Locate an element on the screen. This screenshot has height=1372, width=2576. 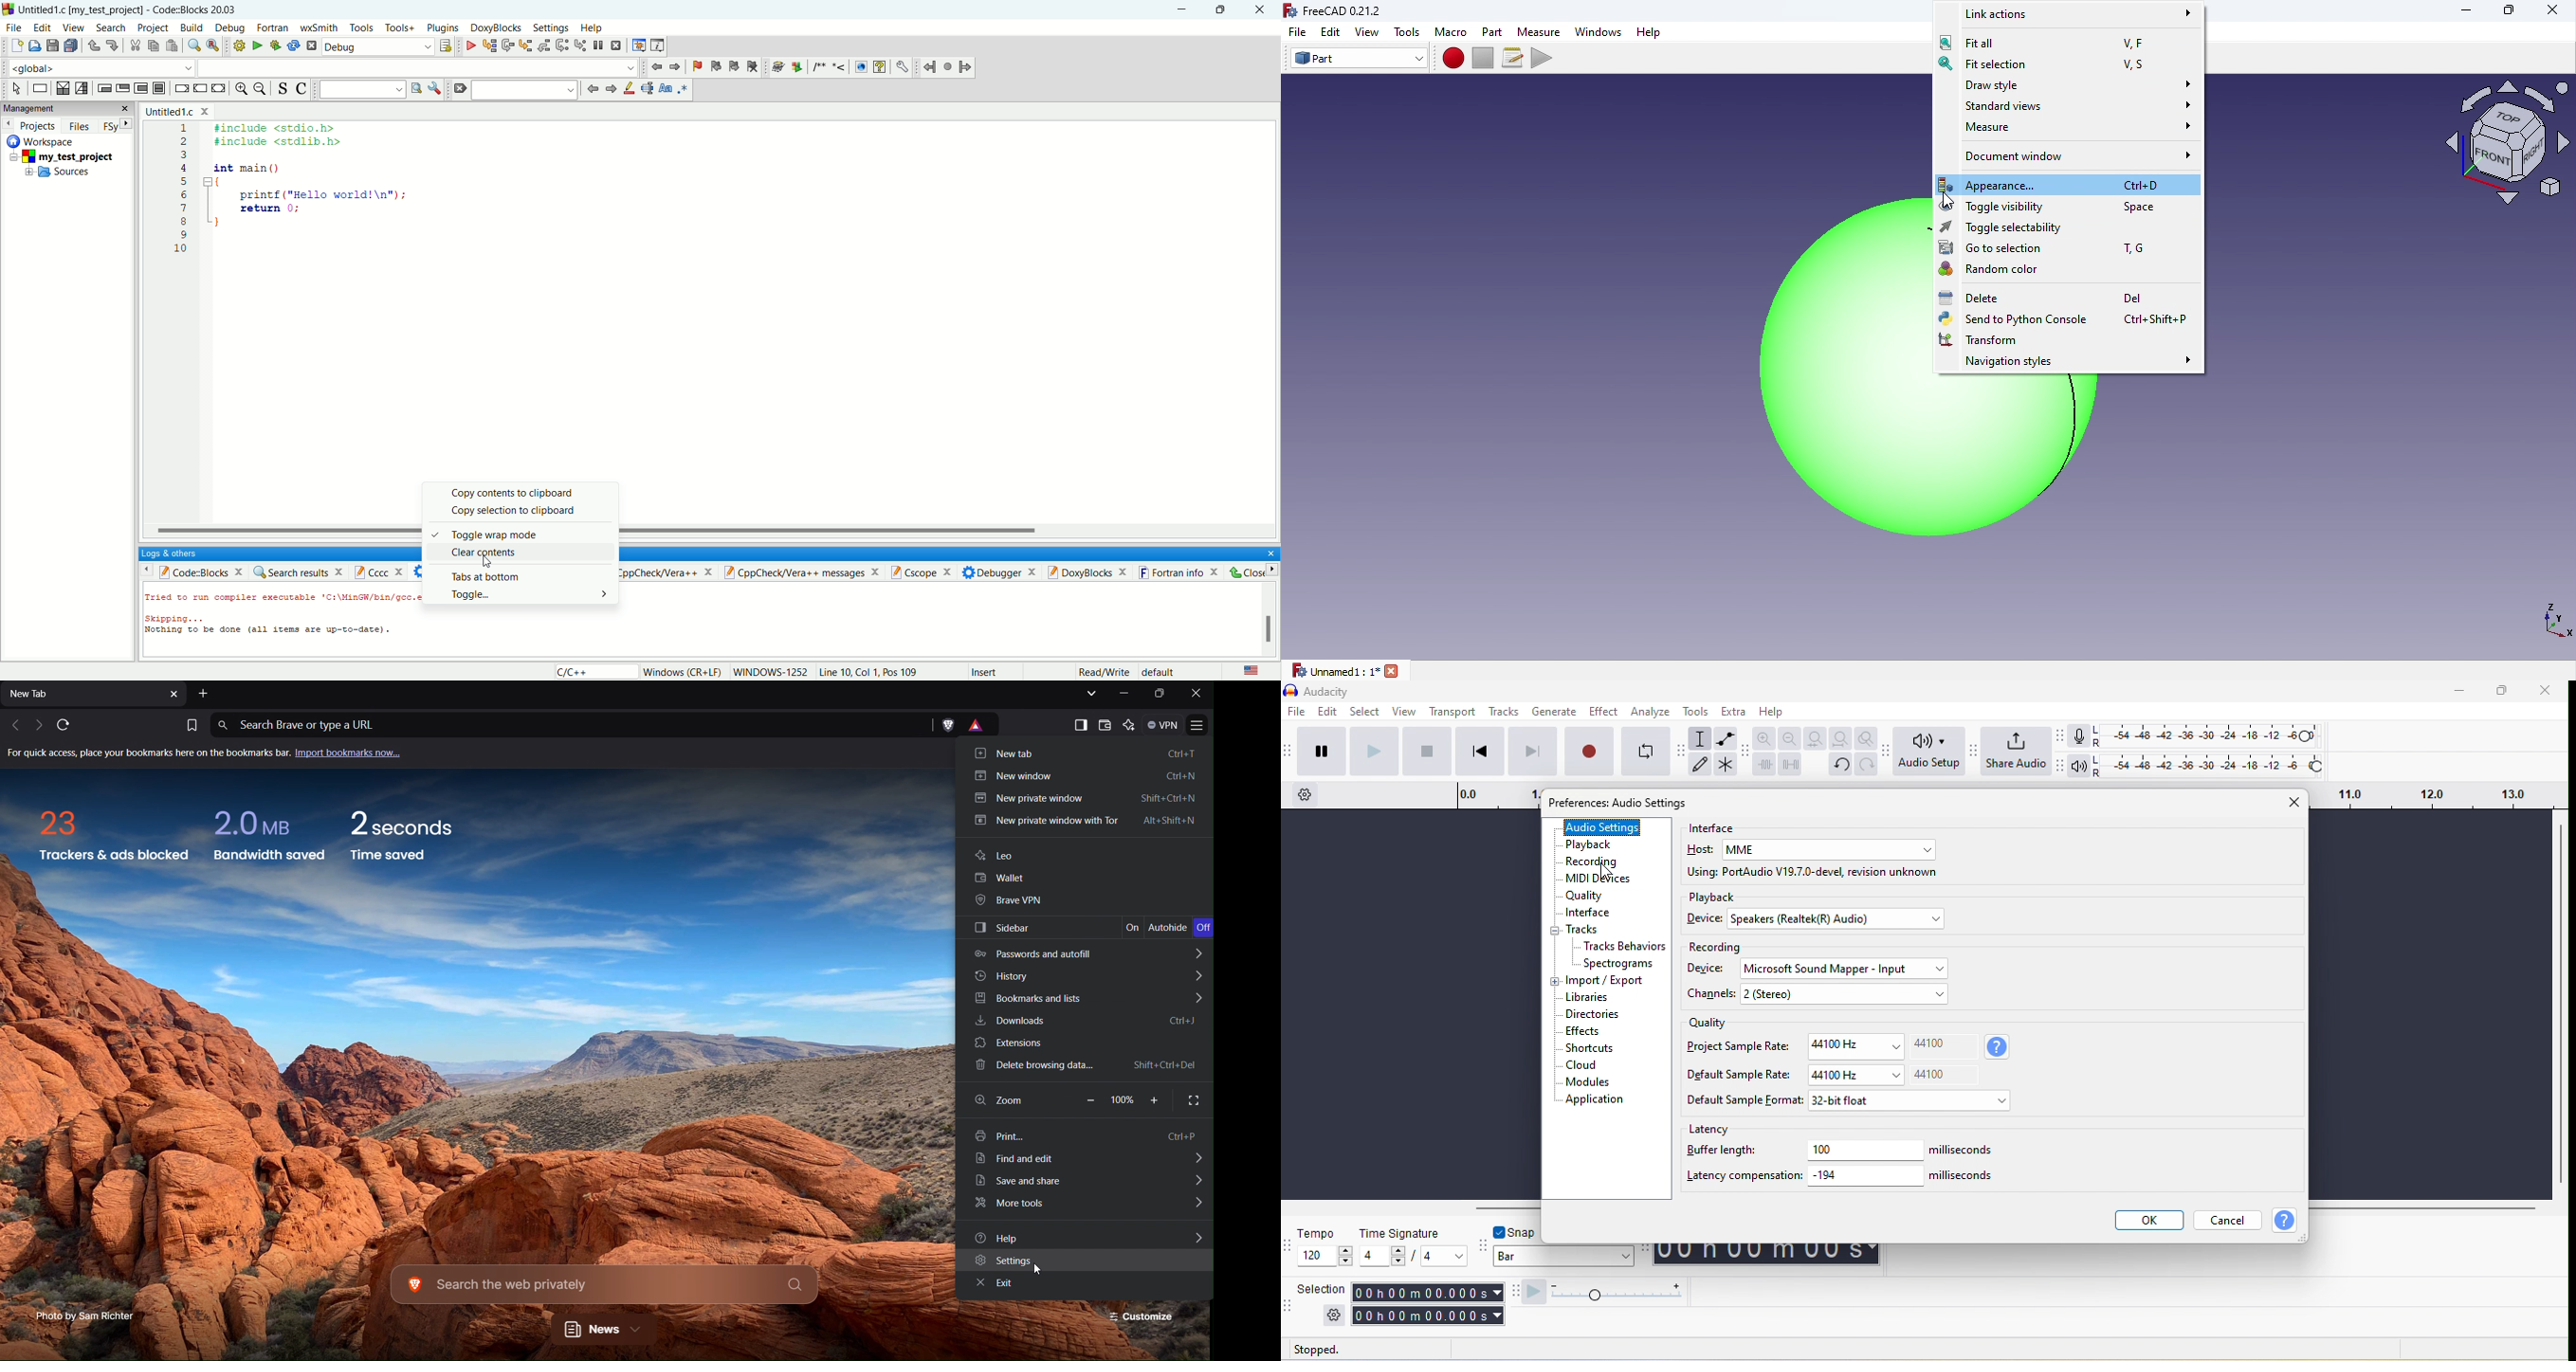
Delete browsing data is located at coordinates (1086, 1068).